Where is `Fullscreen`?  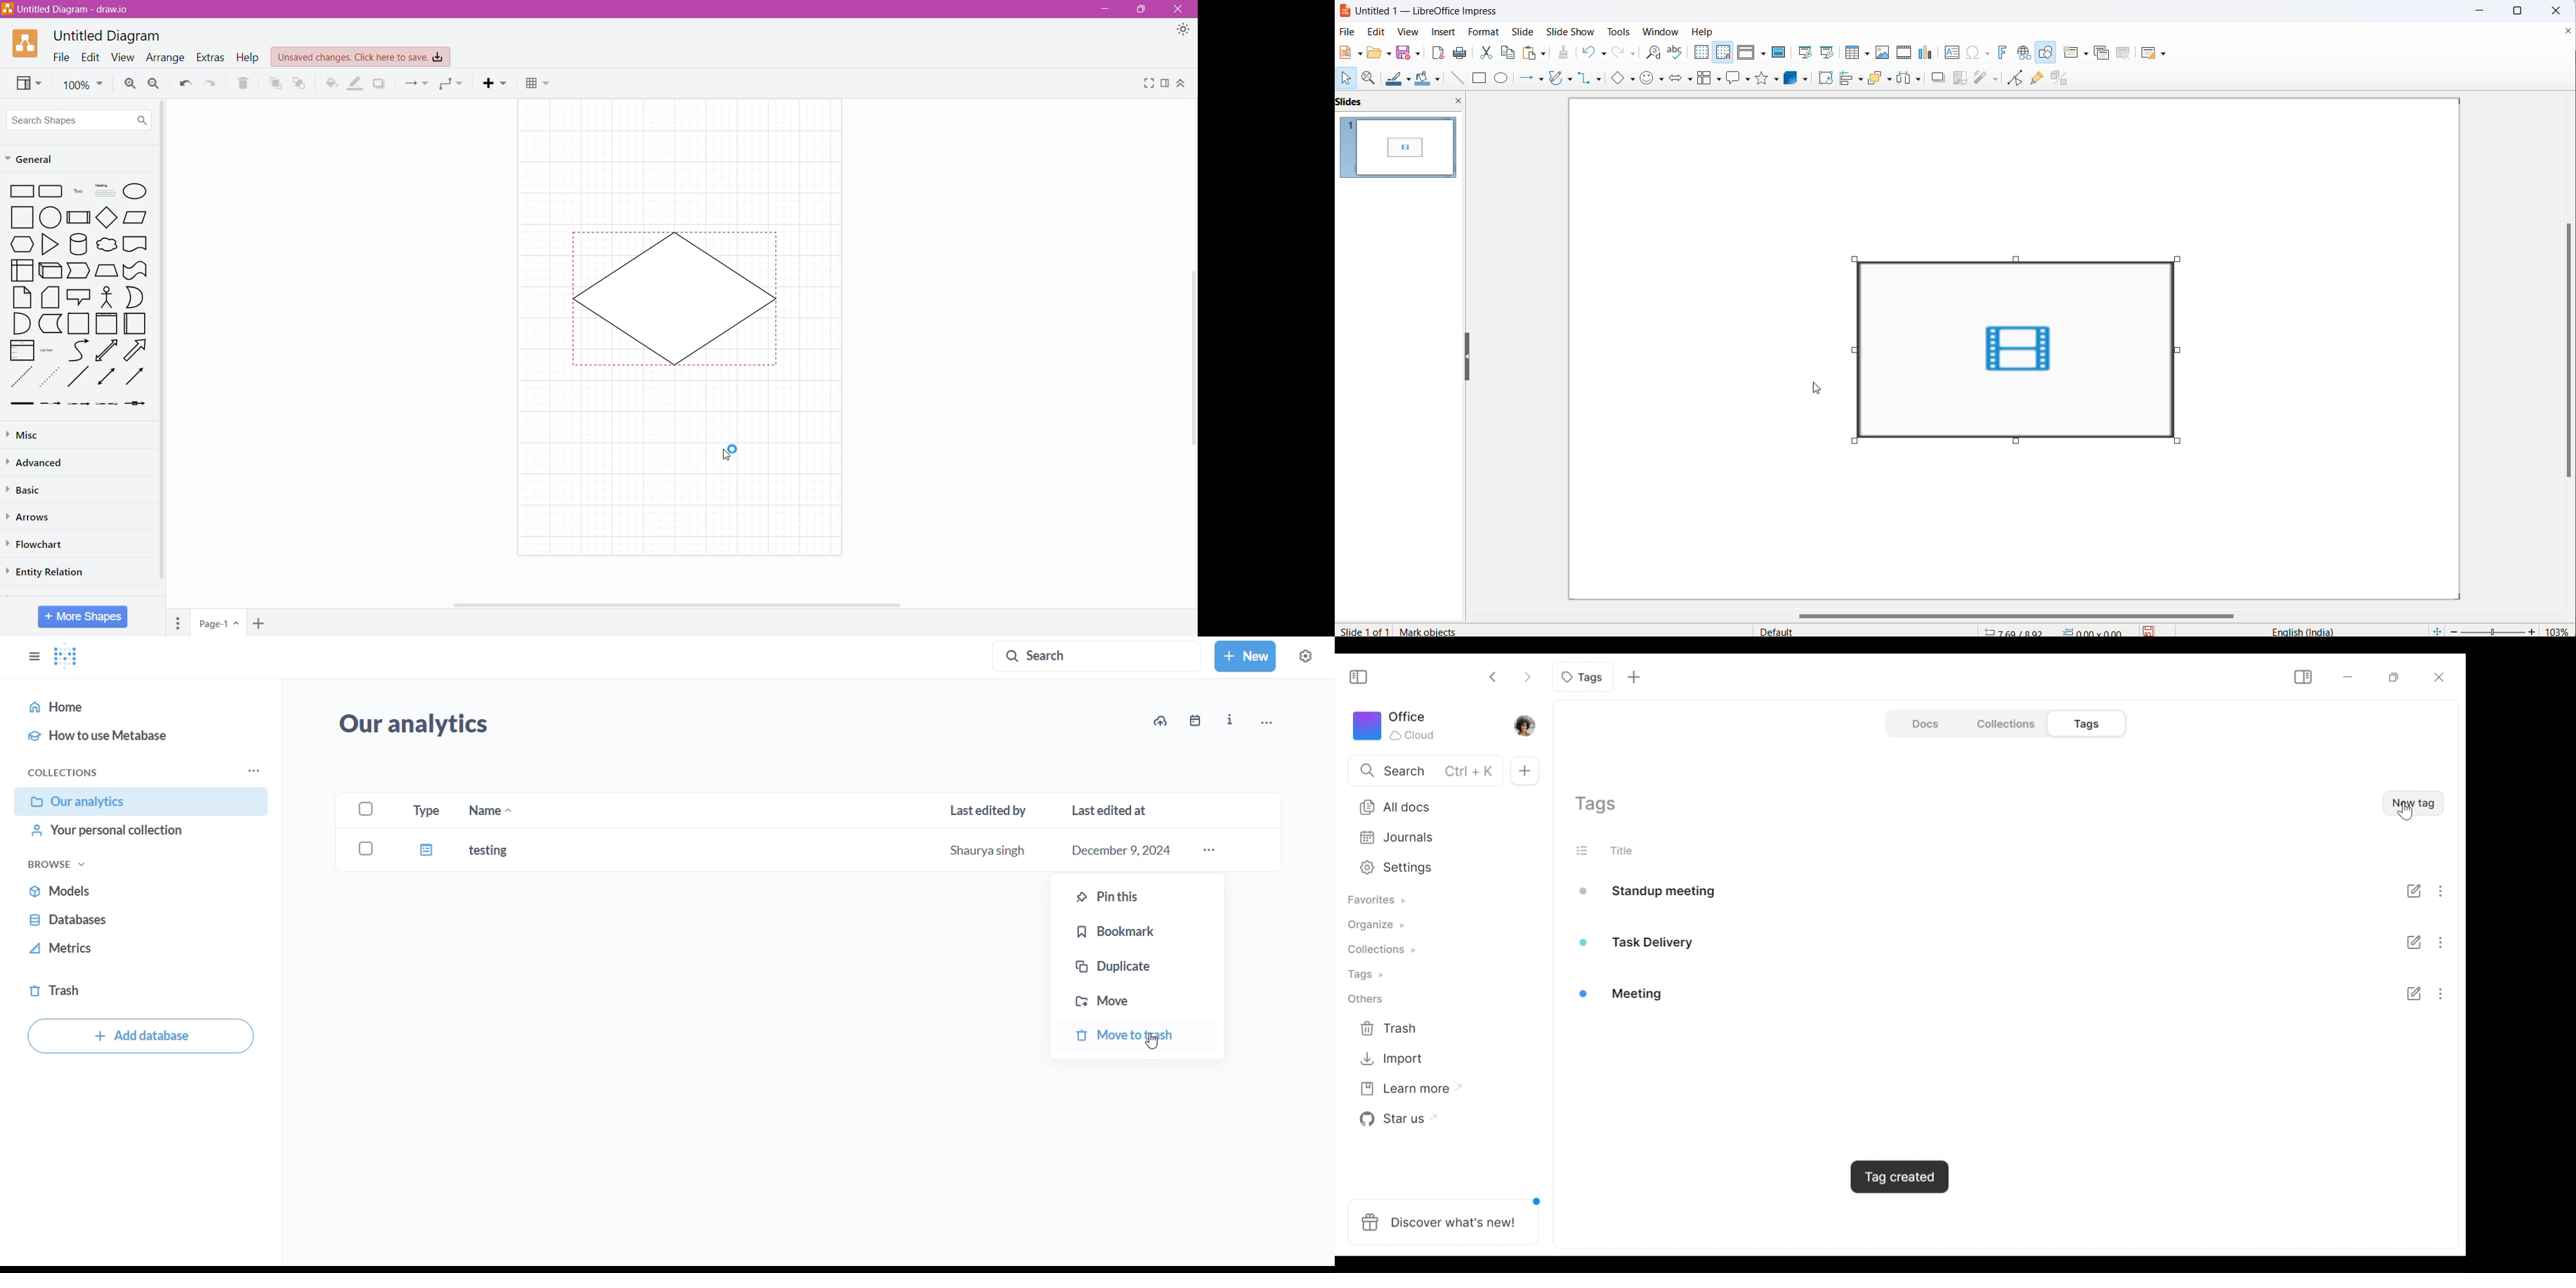
Fullscreen is located at coordinates (1149, 84).